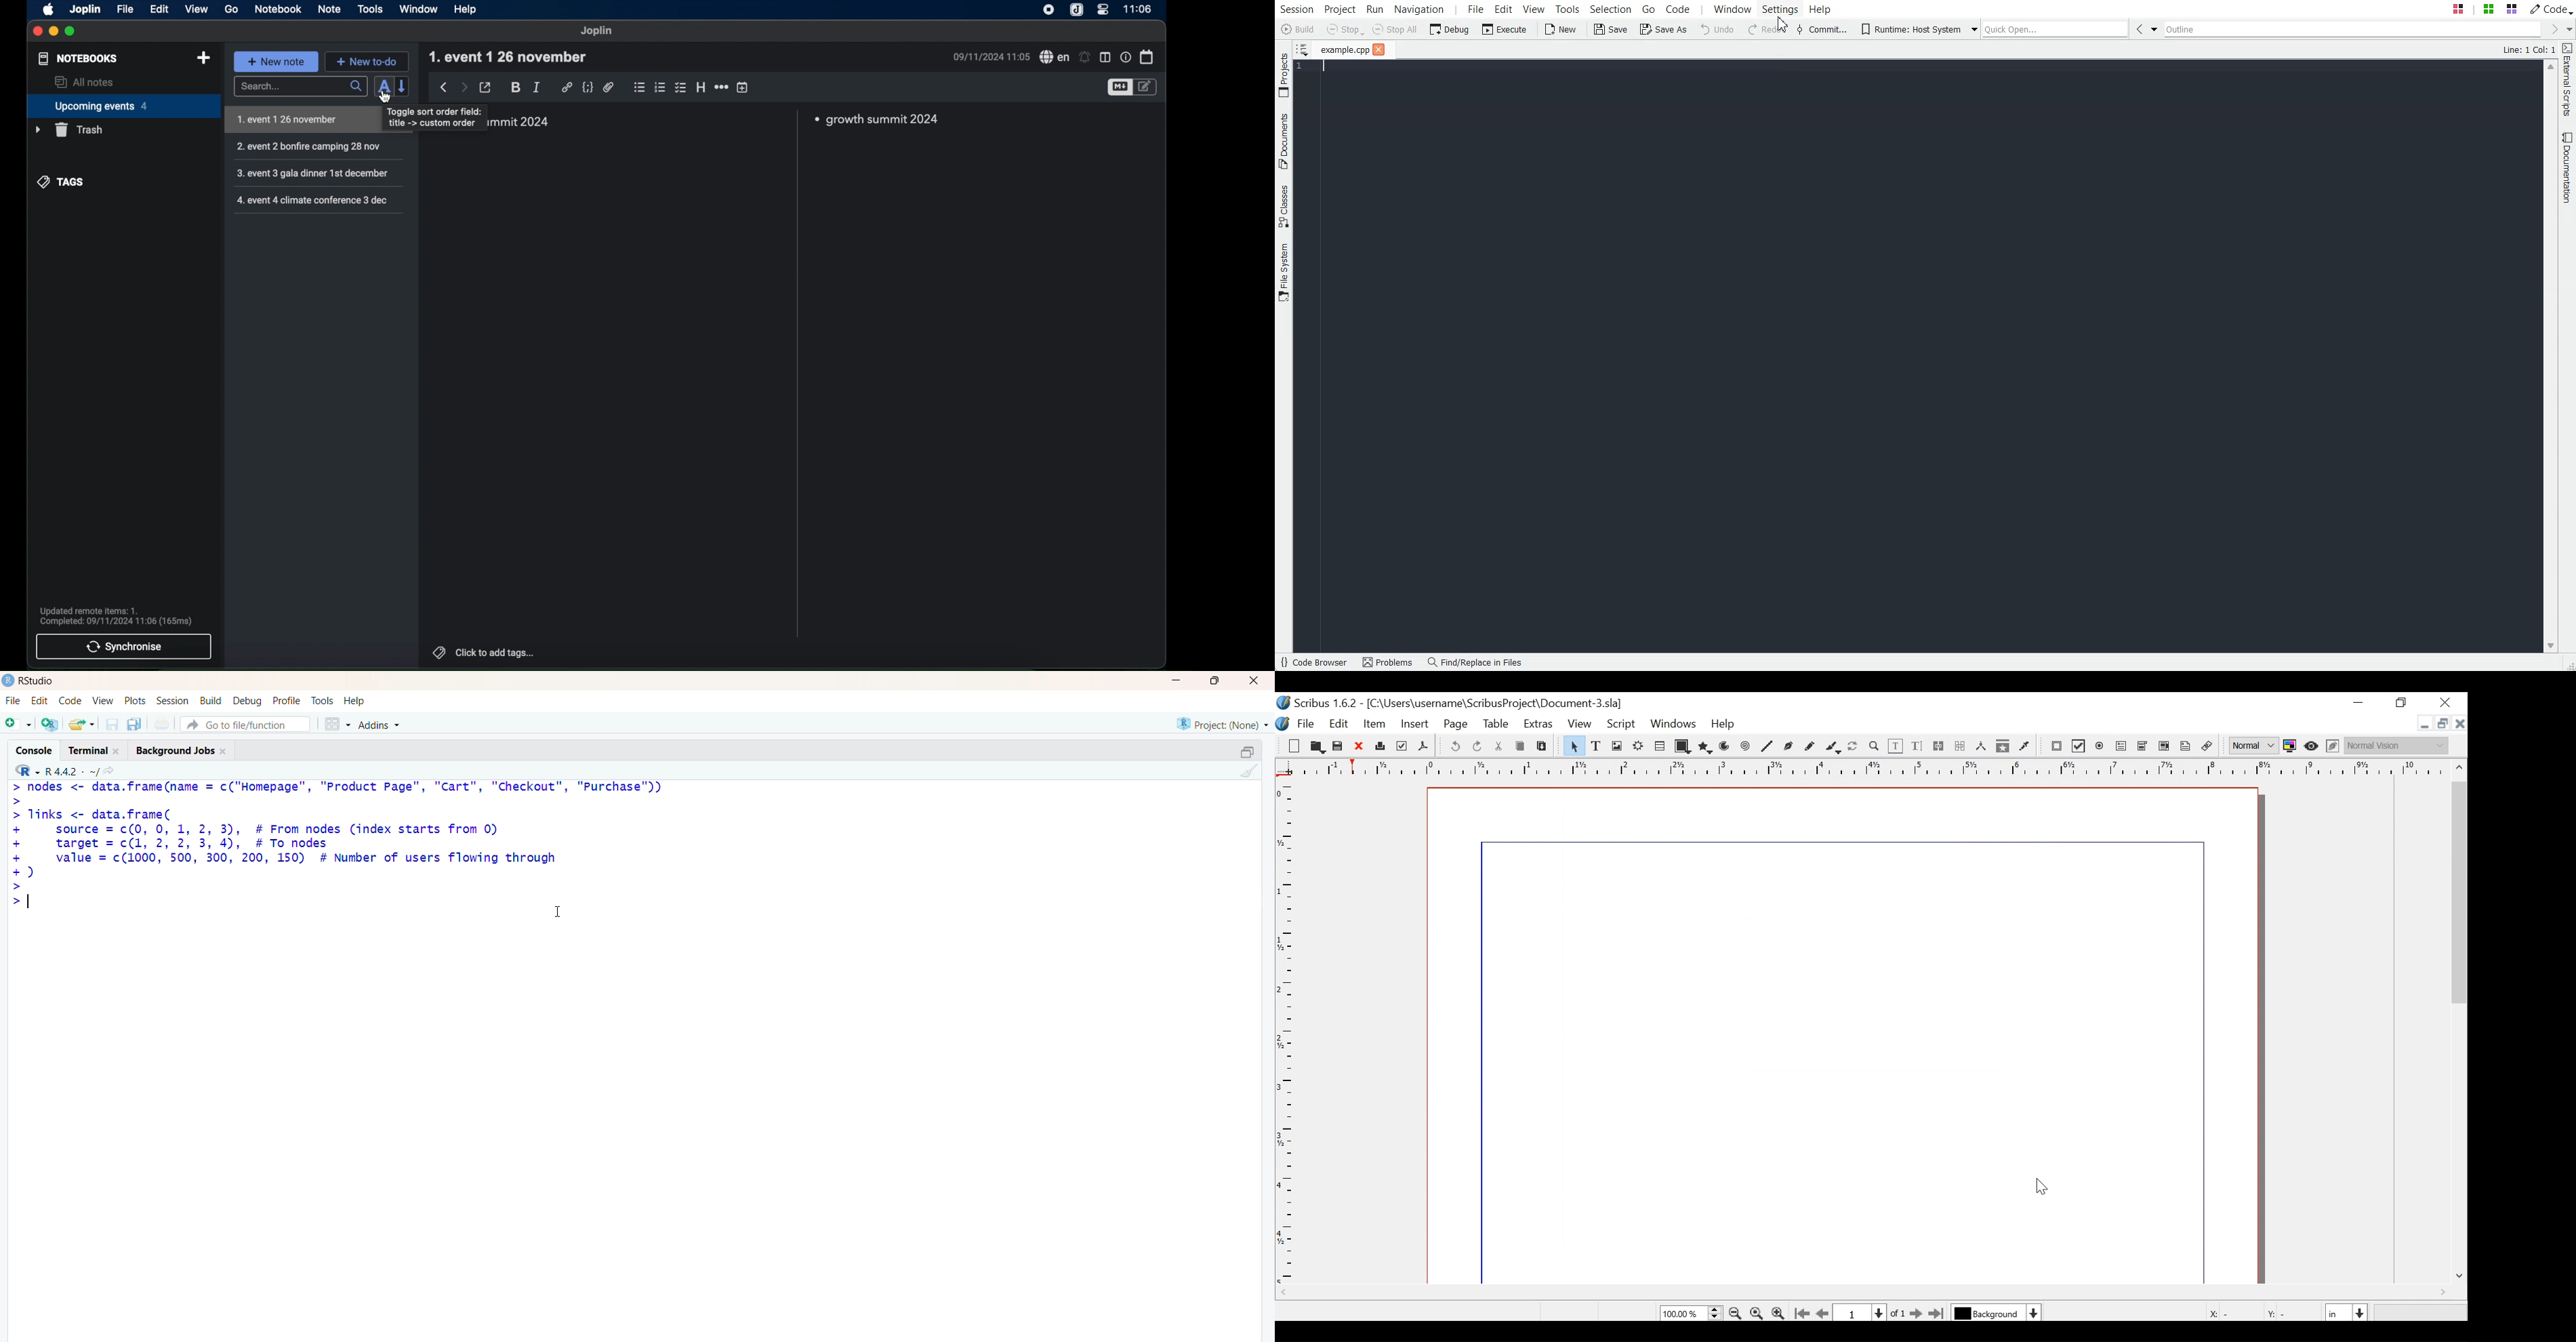 The width and height of the screenshot is (2576, 1344). What do you see at coordinates (435, 119) in the screenshot?
I see `Toggle sort order field: title -> custom order` at bounding box center [435, 119].